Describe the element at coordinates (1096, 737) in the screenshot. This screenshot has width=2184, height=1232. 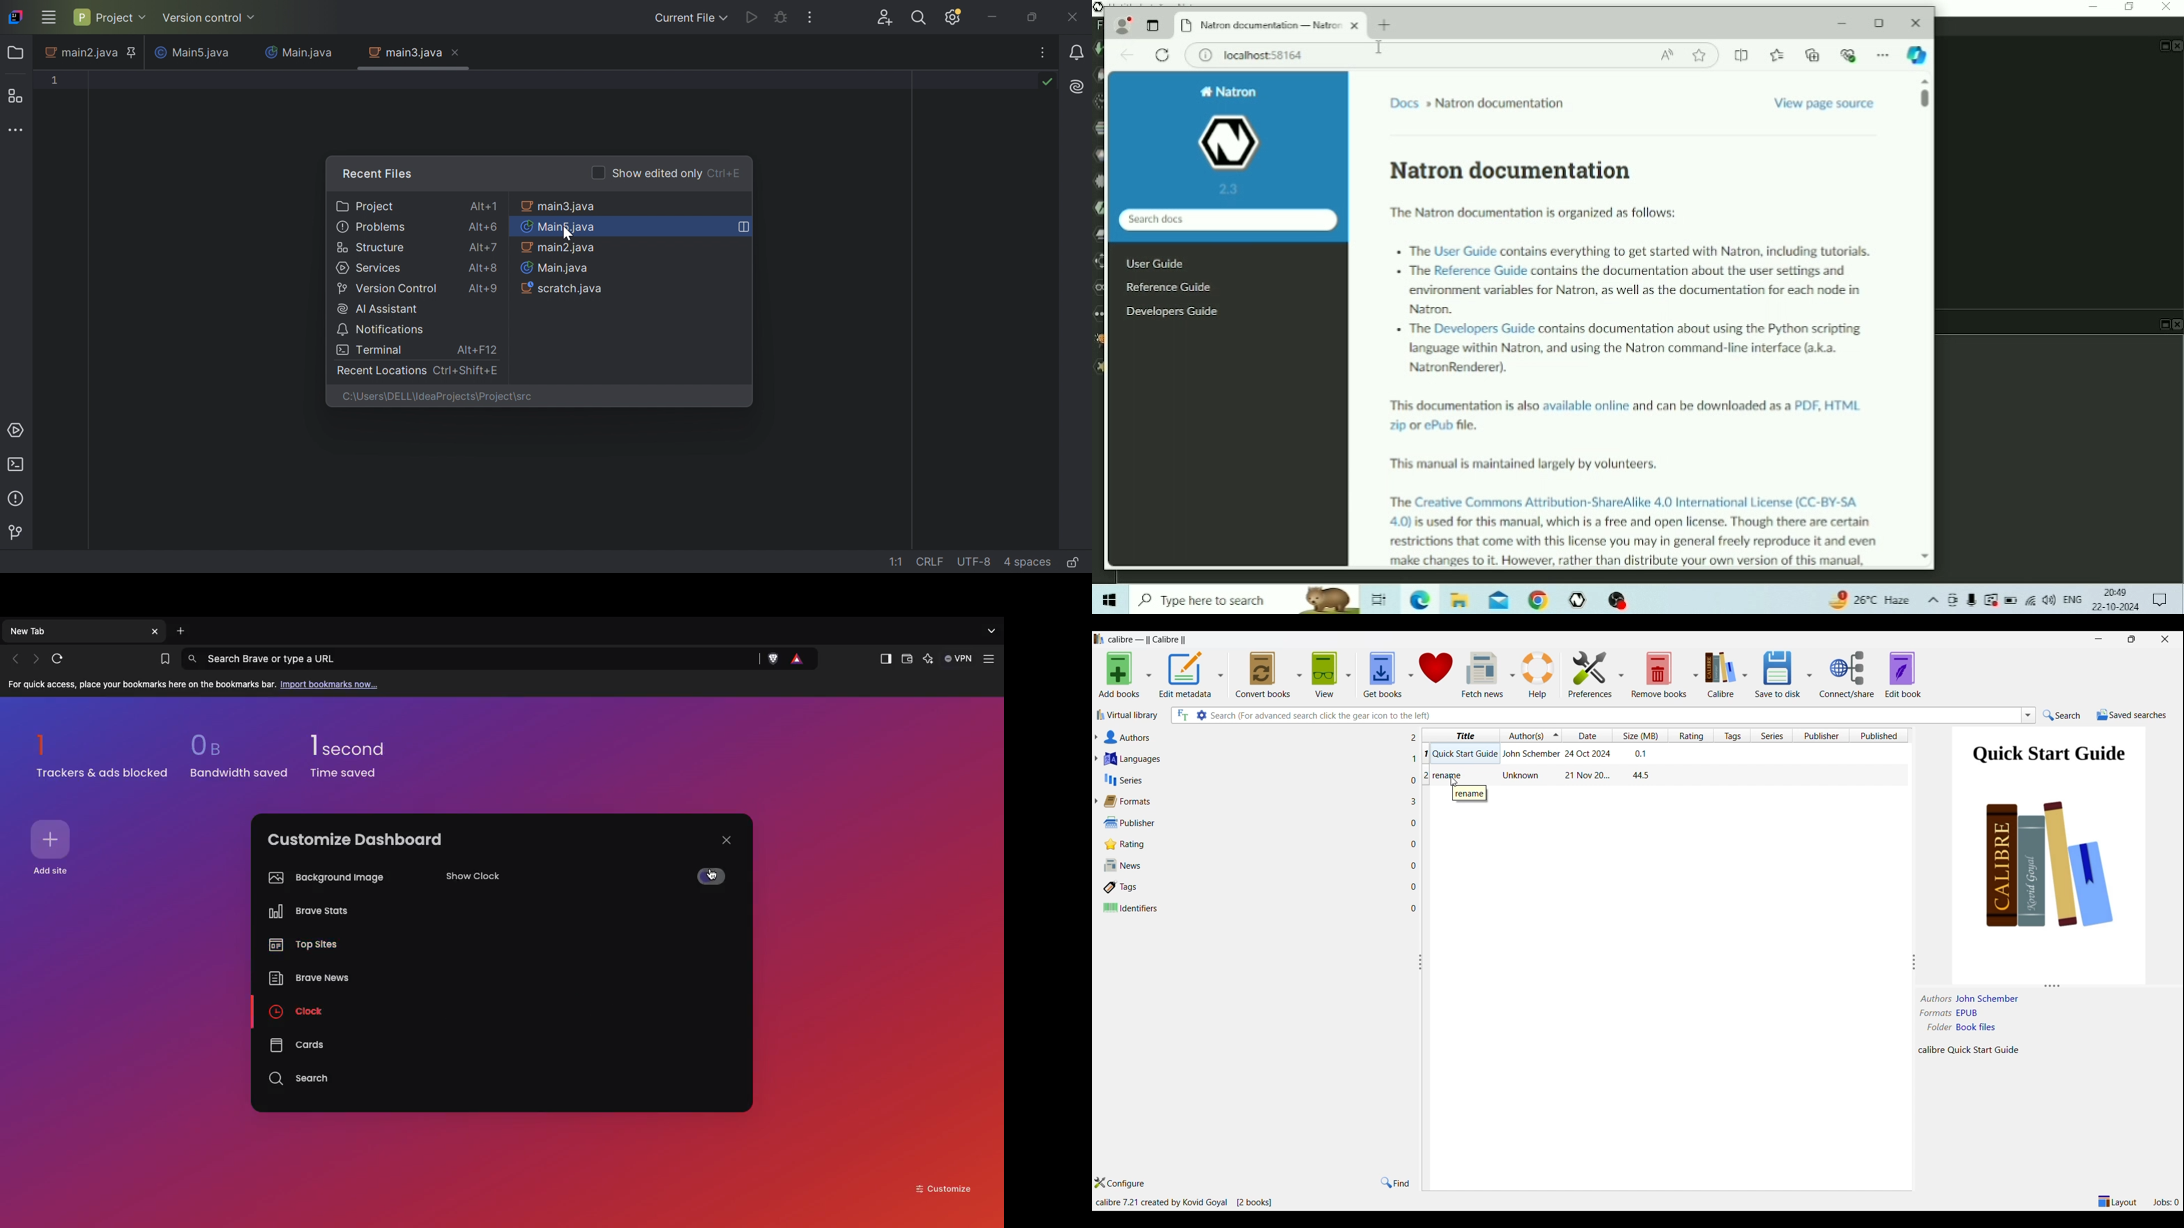
I see `Expand authors` at that location.